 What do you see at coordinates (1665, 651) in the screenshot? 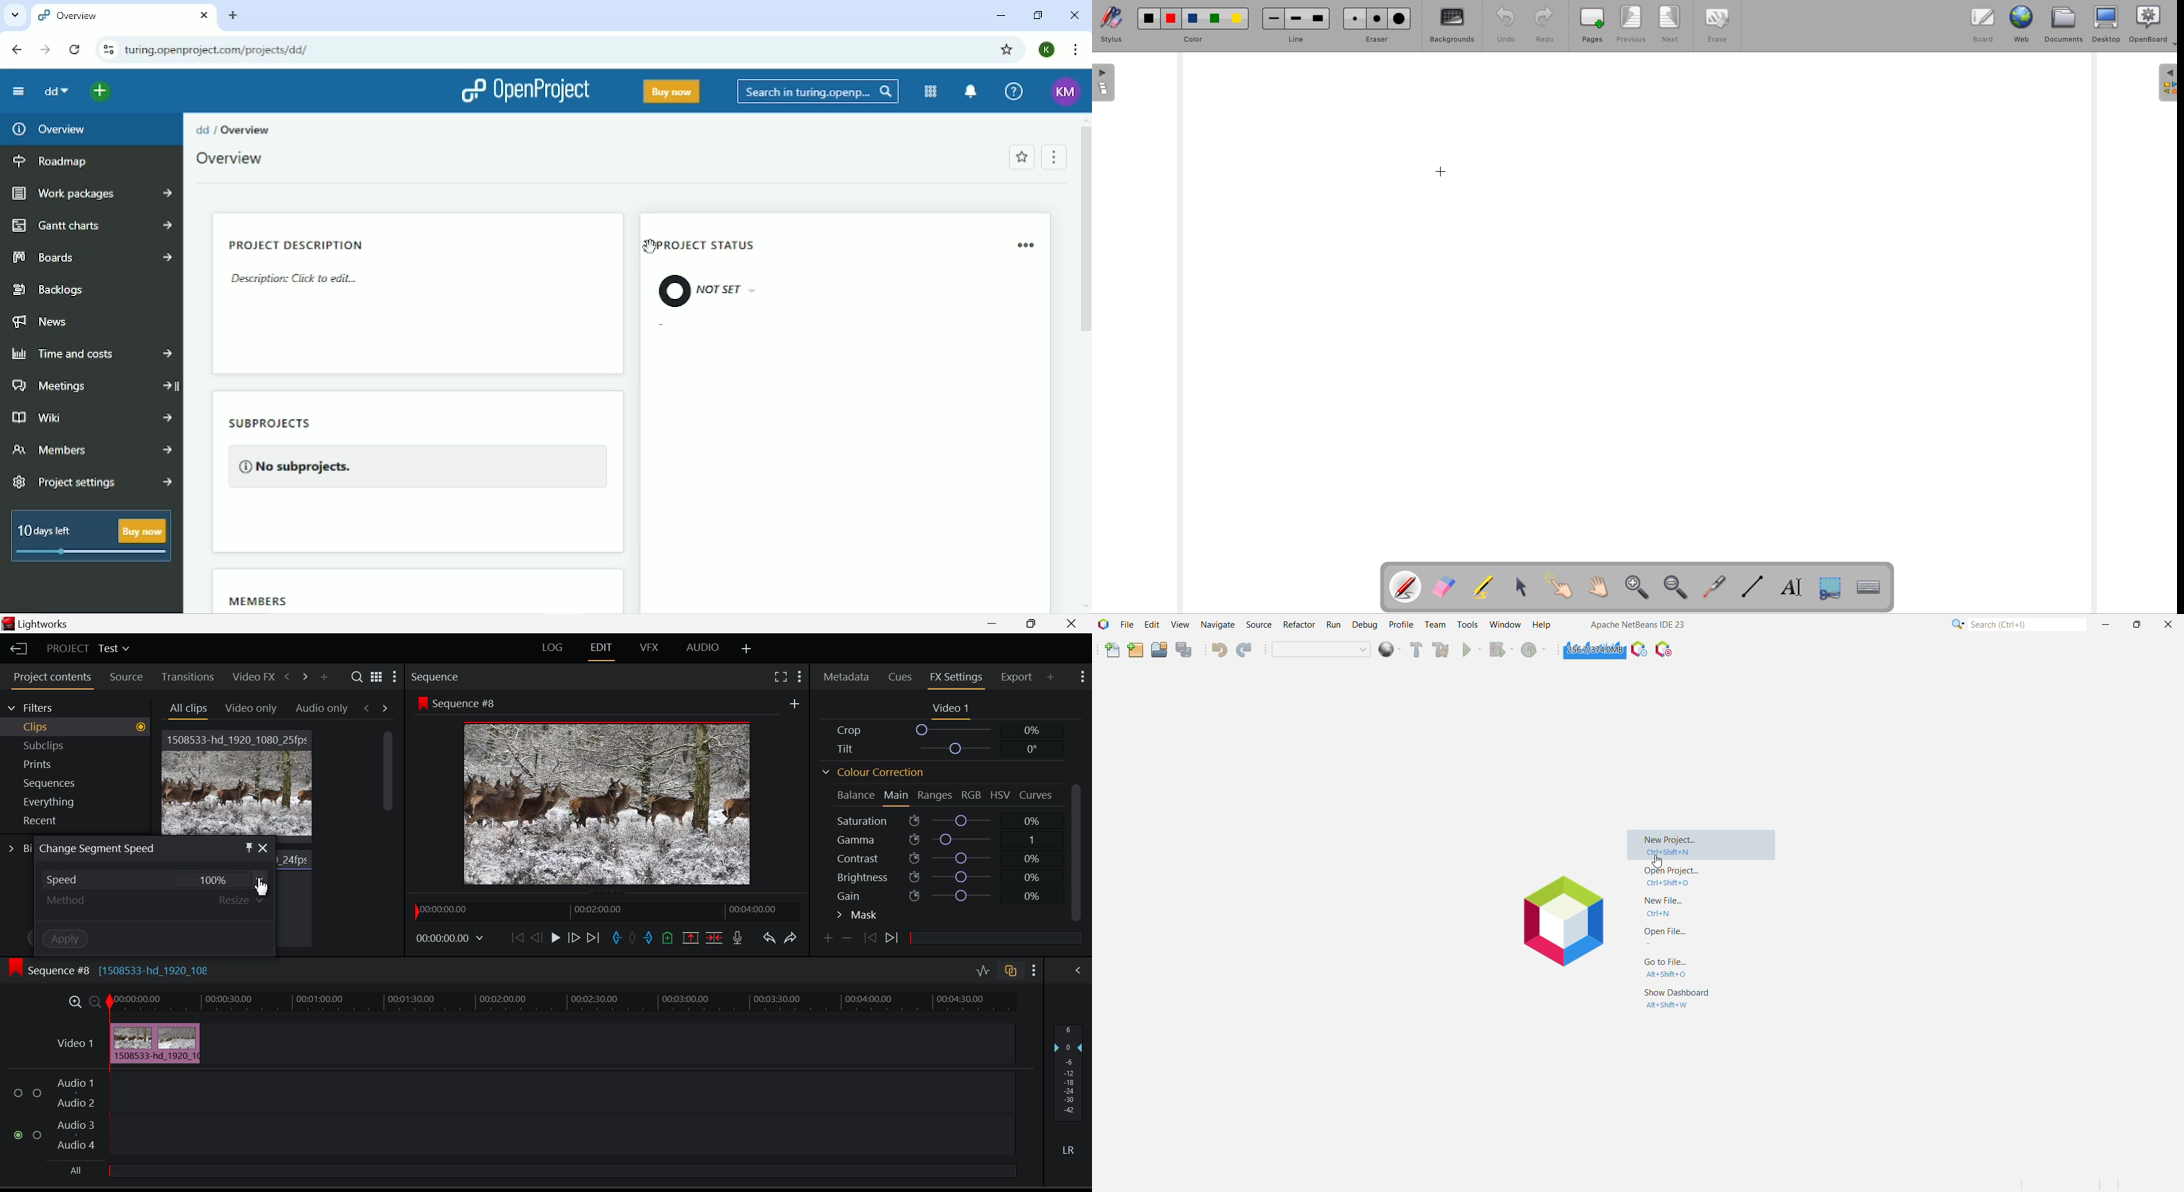
I see `Pause I/O Checks` at bounding box center [1665, 651].